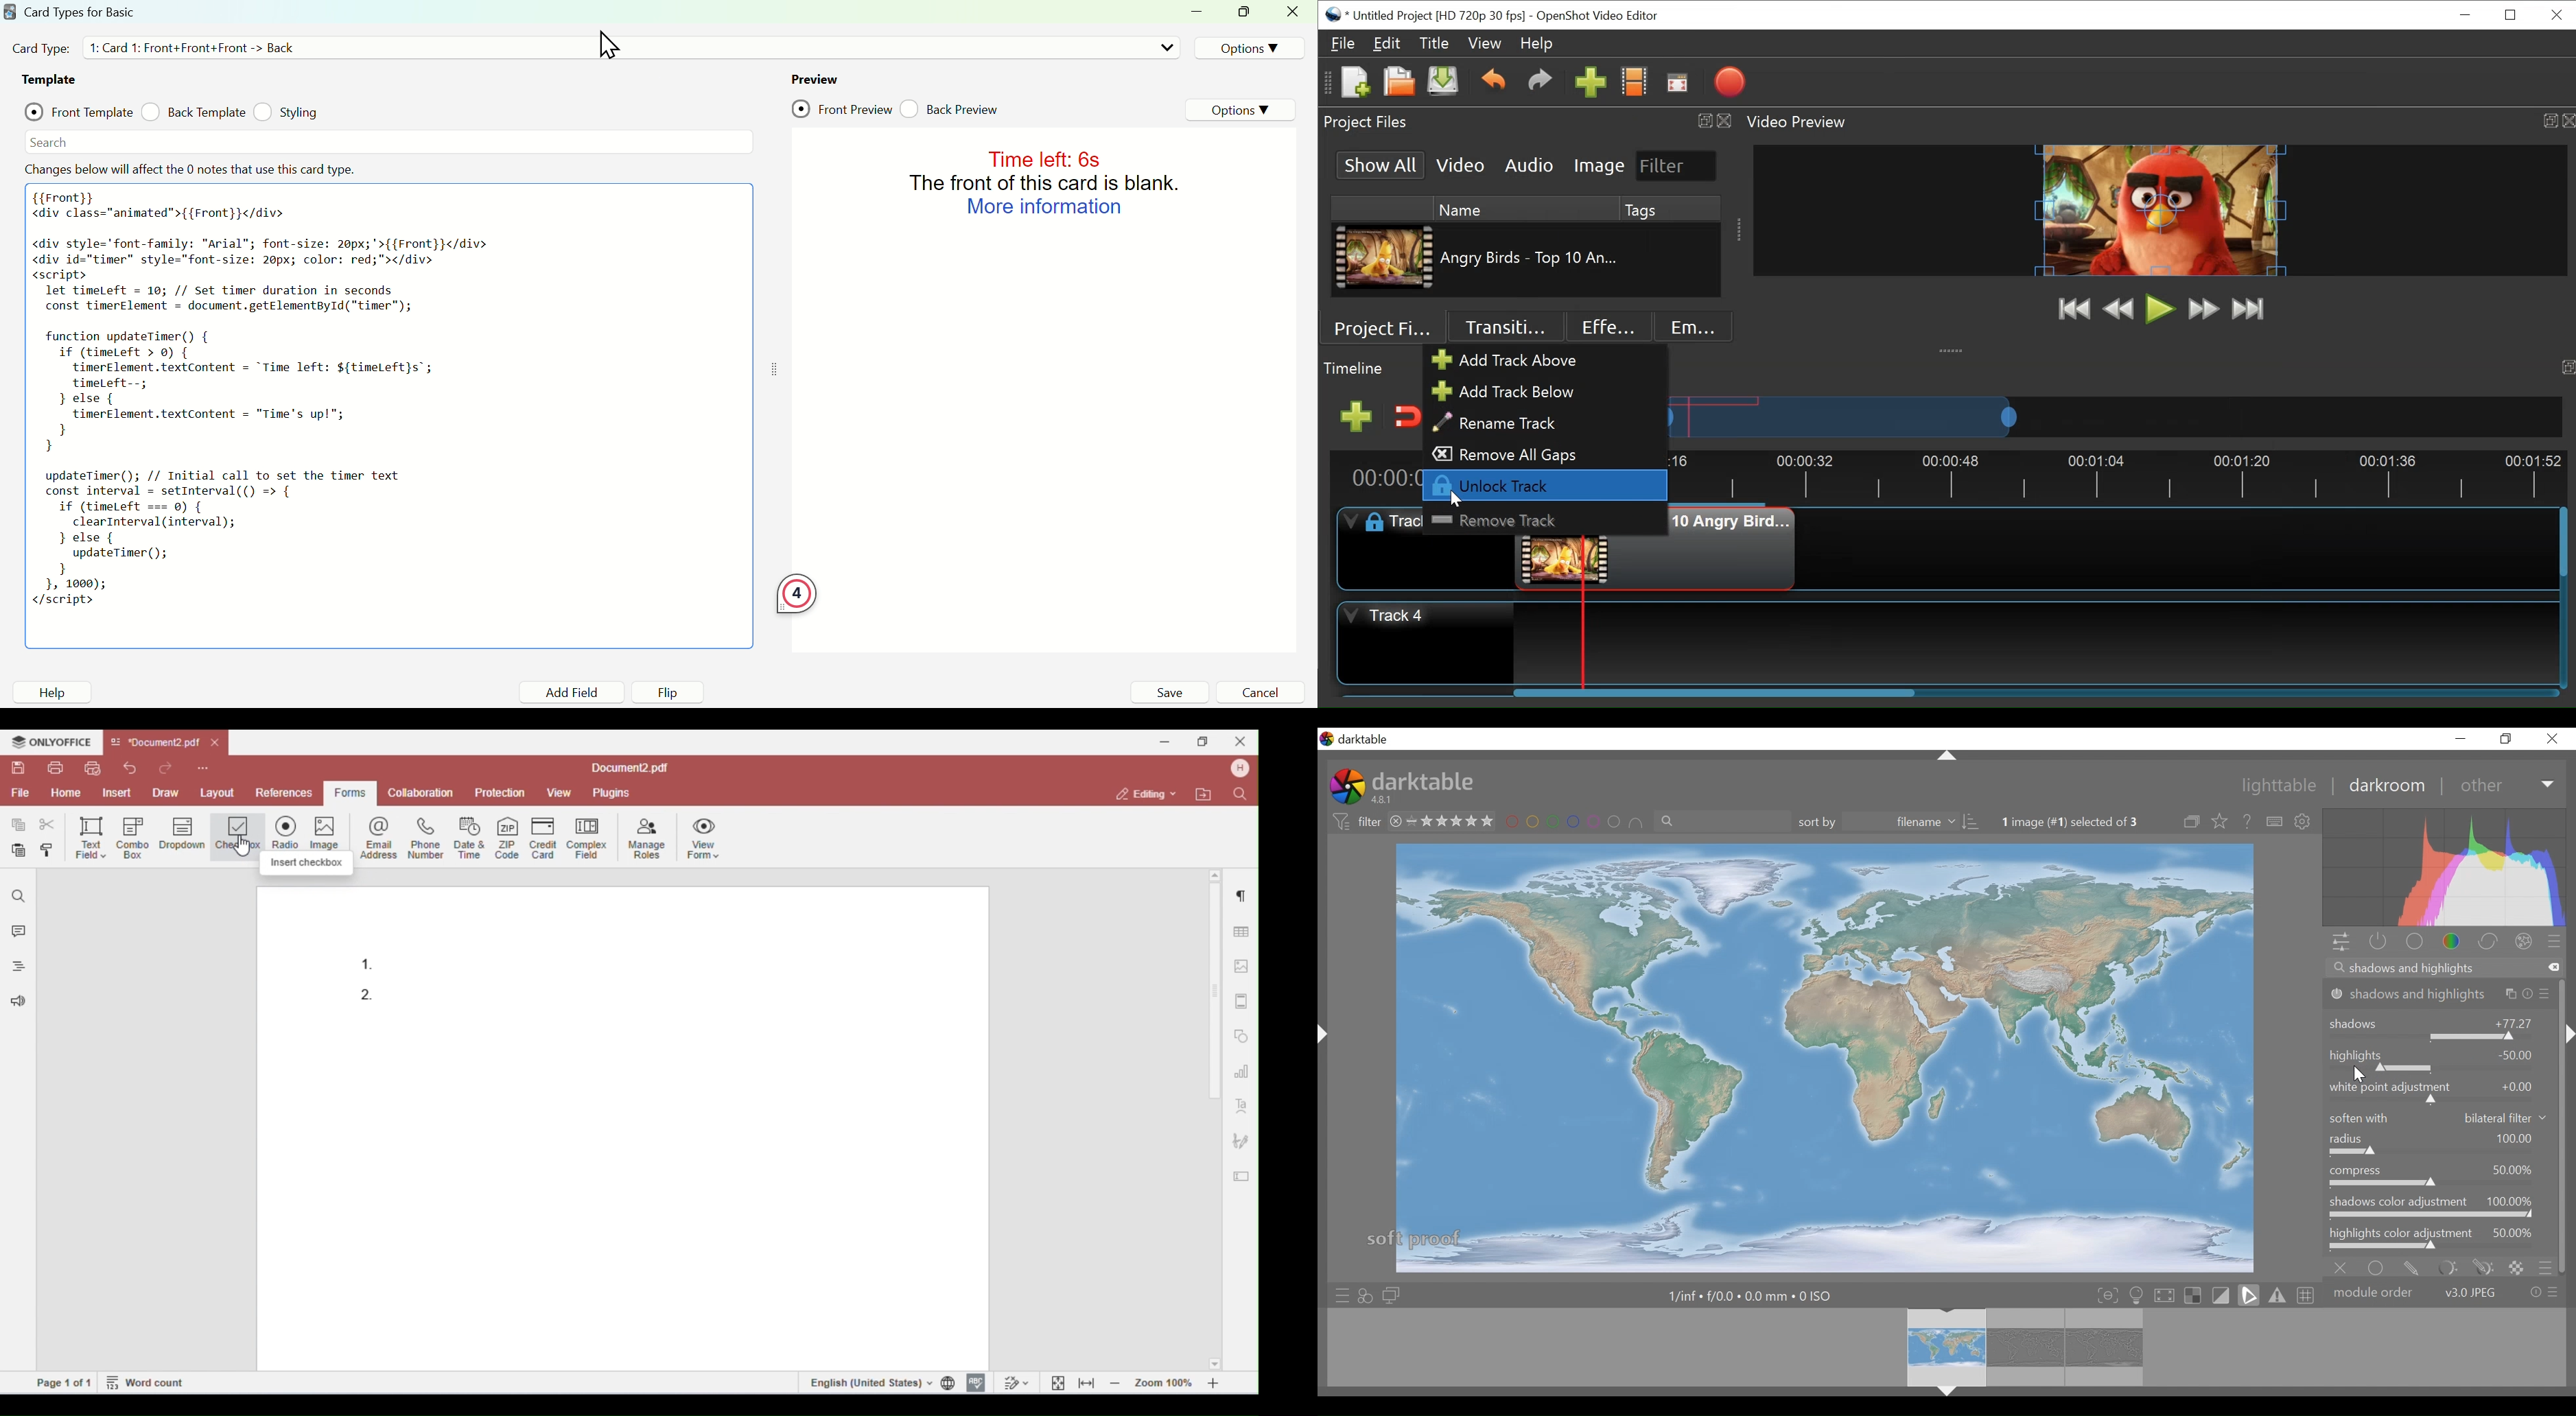 The width and height of the screenshot is (2576, 1428). What do you see at coordinates (52, 80) in the screenshot?
I see `Template` at bounding box center [52, 80].